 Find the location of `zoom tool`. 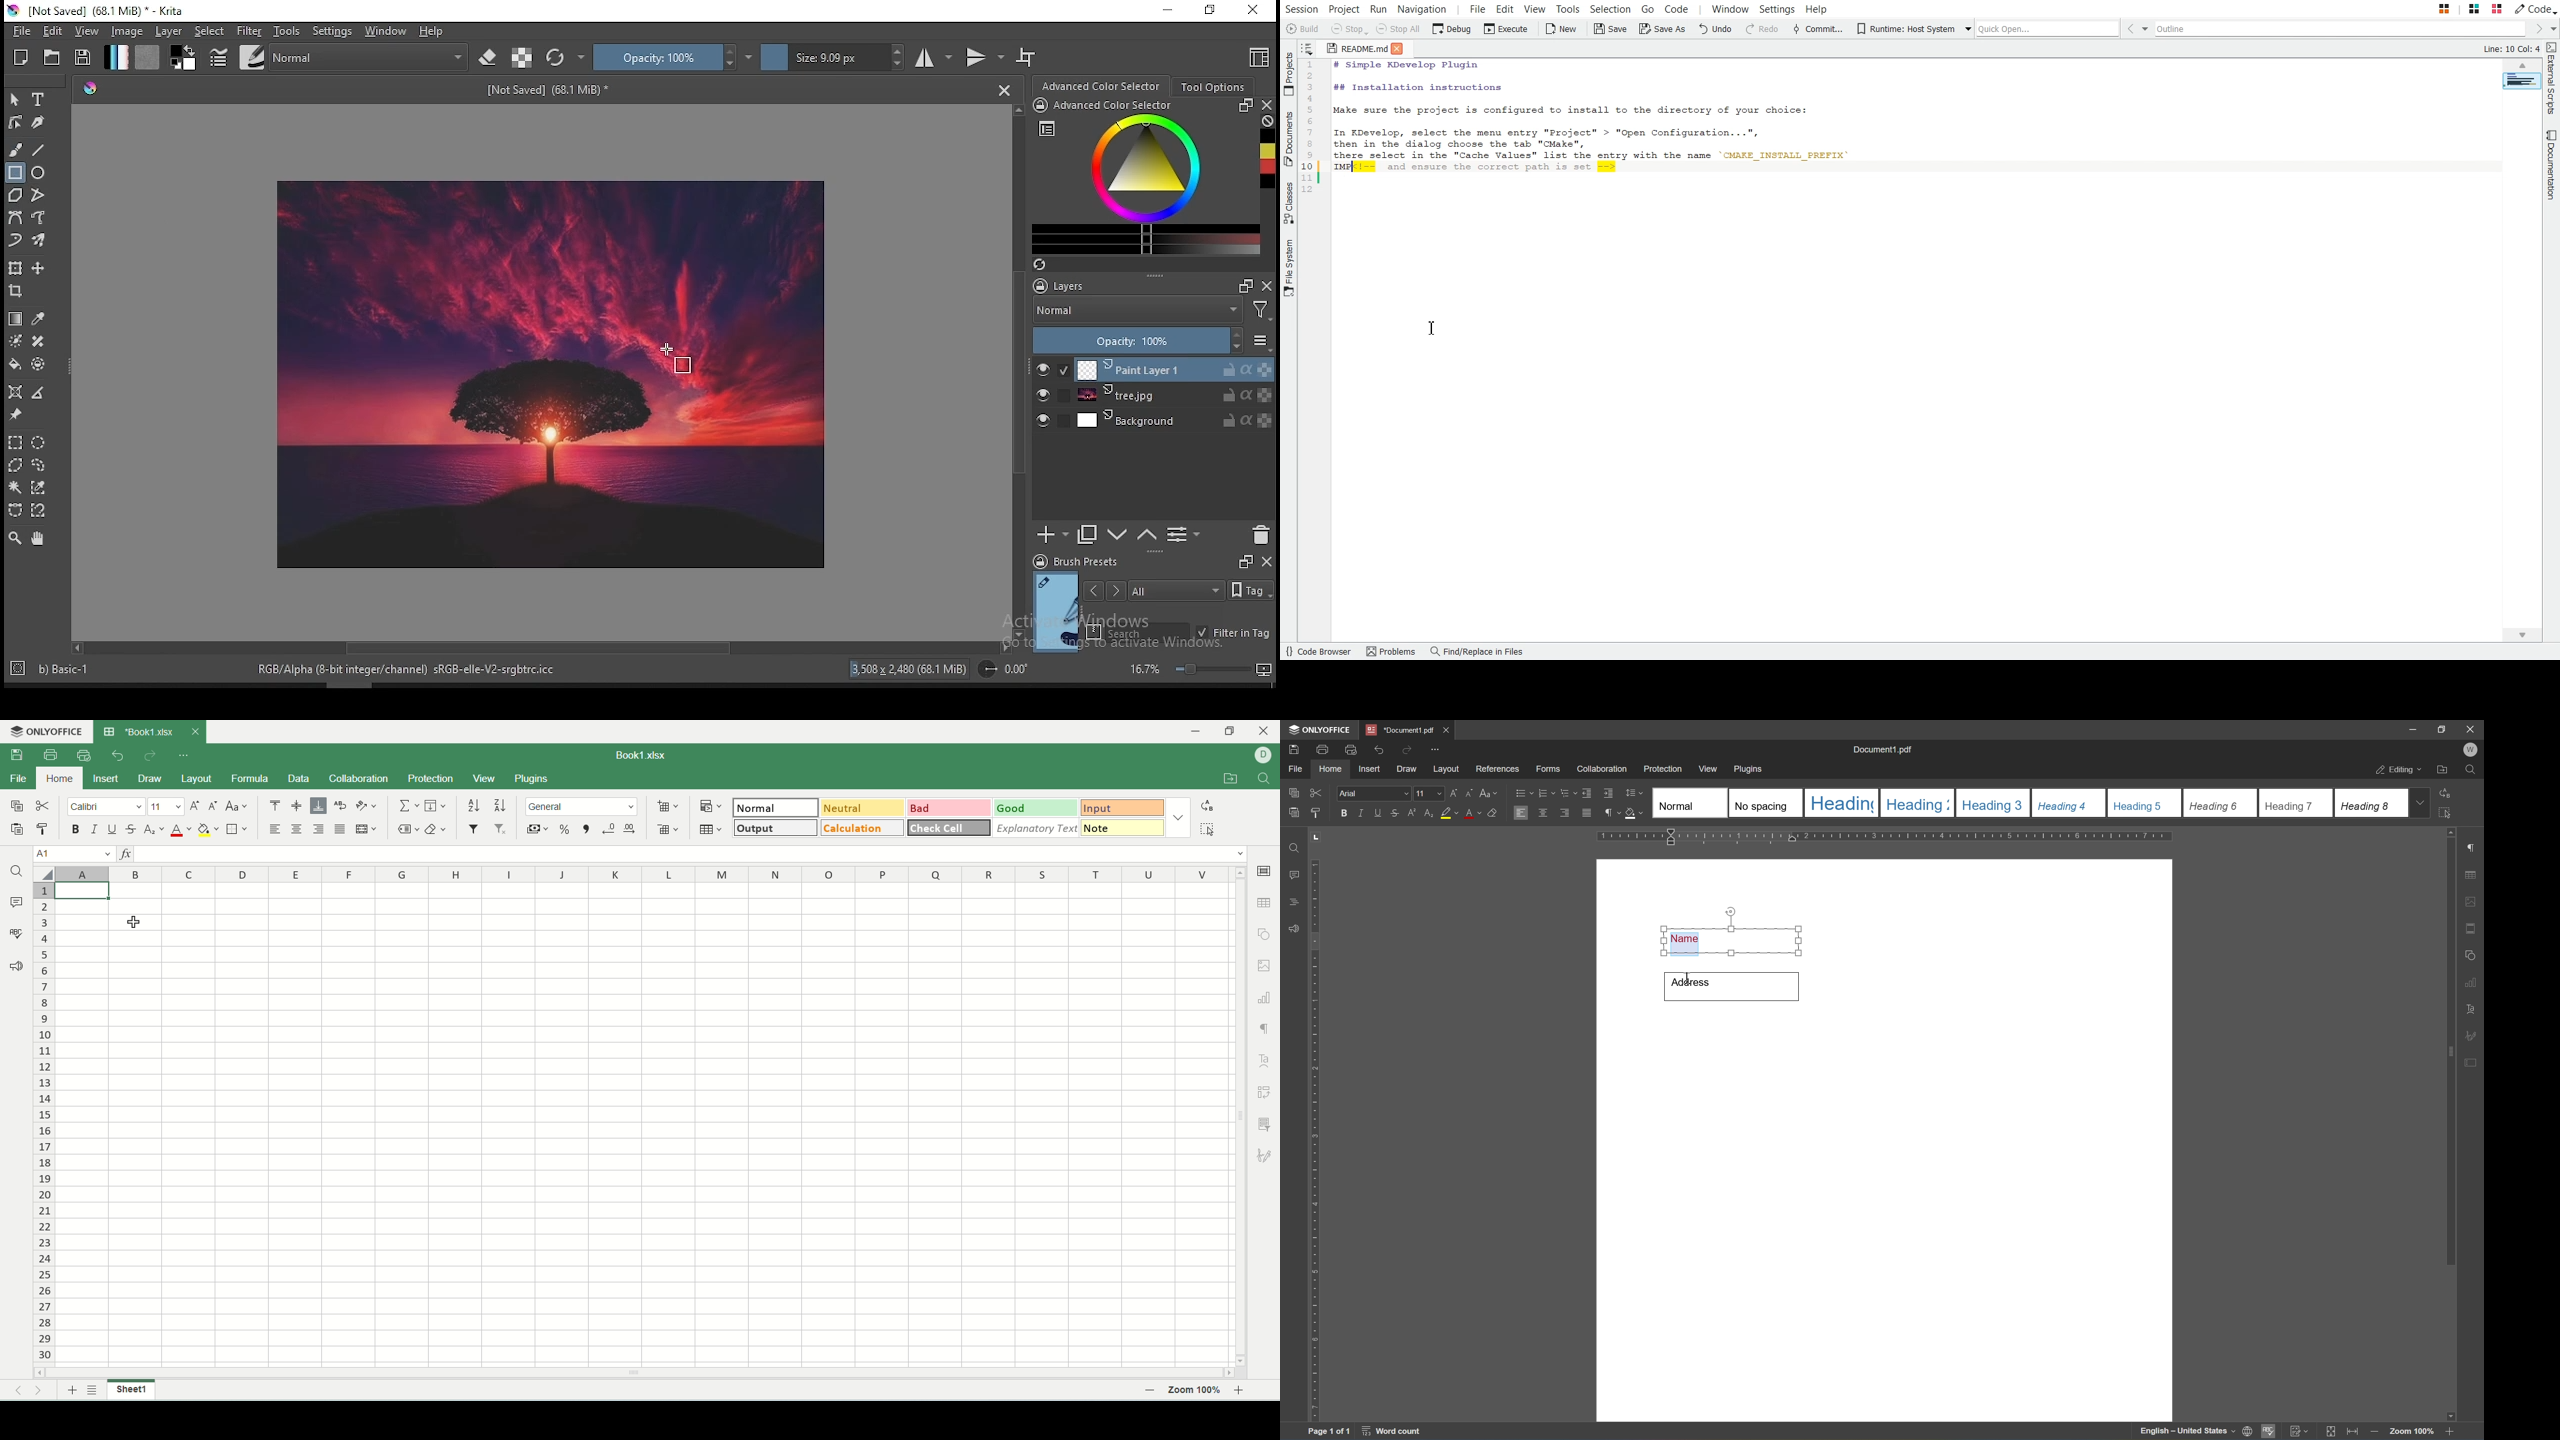

zoom tool is located at coordinates (15, 539).